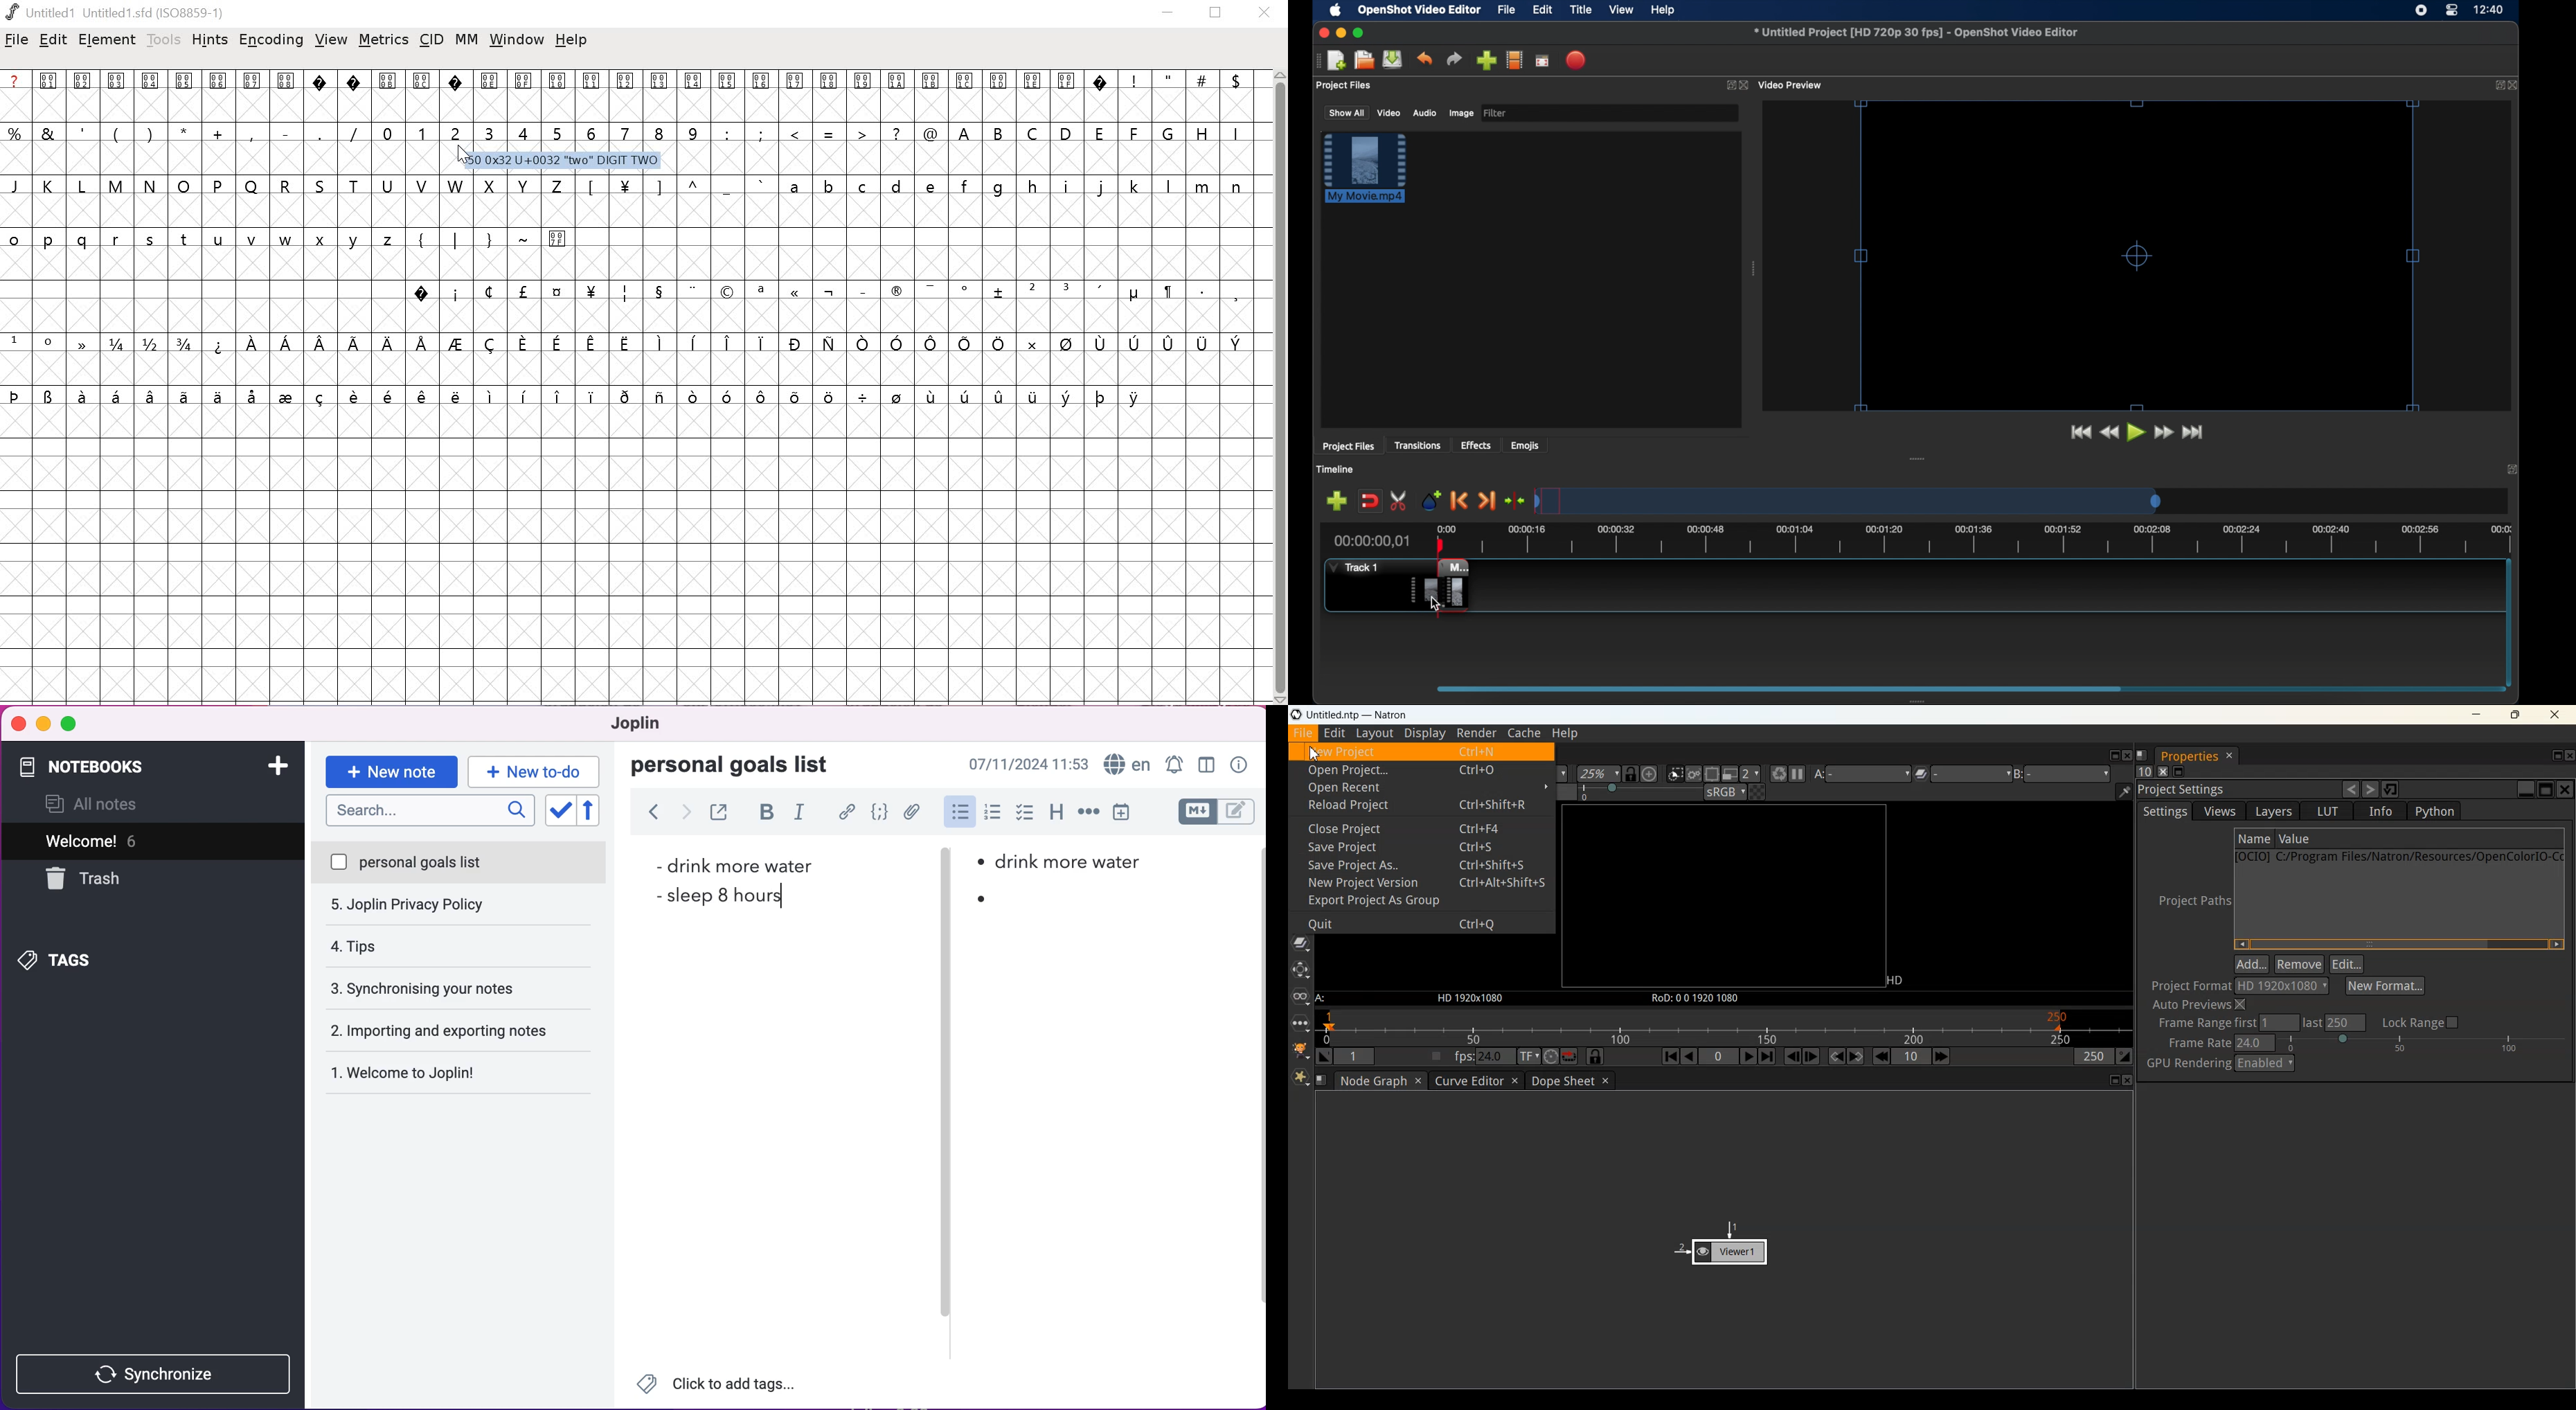 The width and height of the screenshot is (2576, 1428). Describe the element at coordinates (878, 813) in the screenshot. I see `code` at that location.